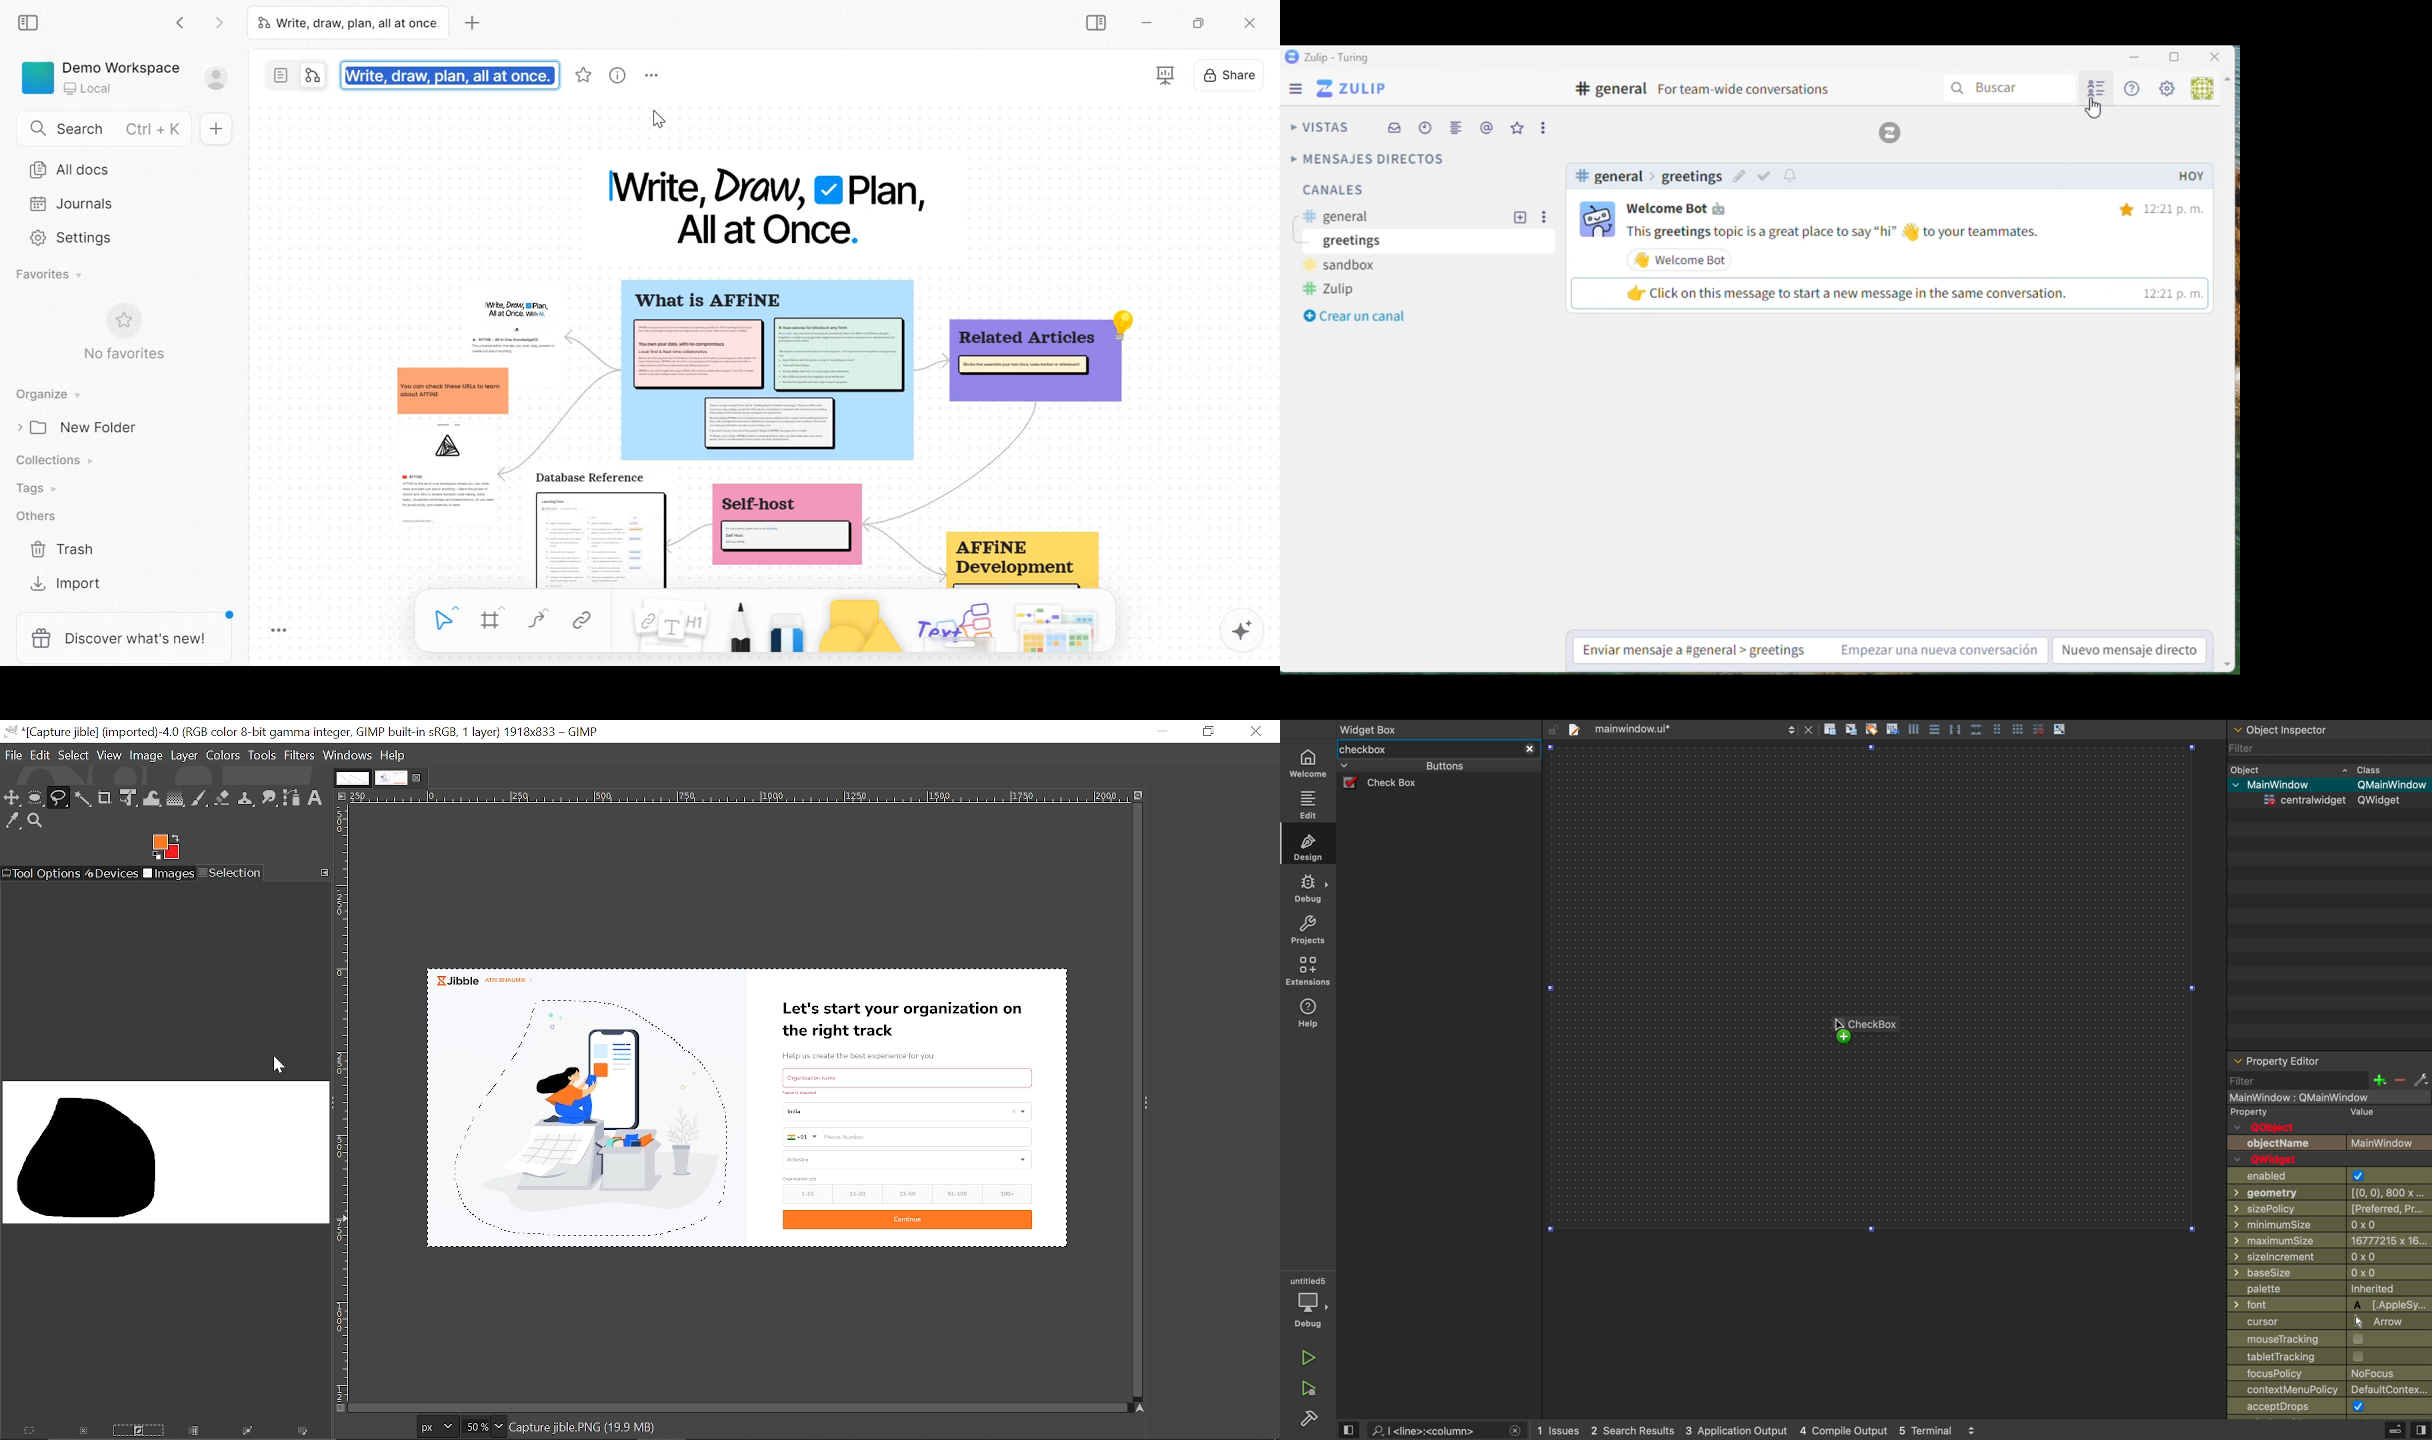 The height and width of the screenshot is (1456, 2436). I want to click on Merge, so click(1457, 129).